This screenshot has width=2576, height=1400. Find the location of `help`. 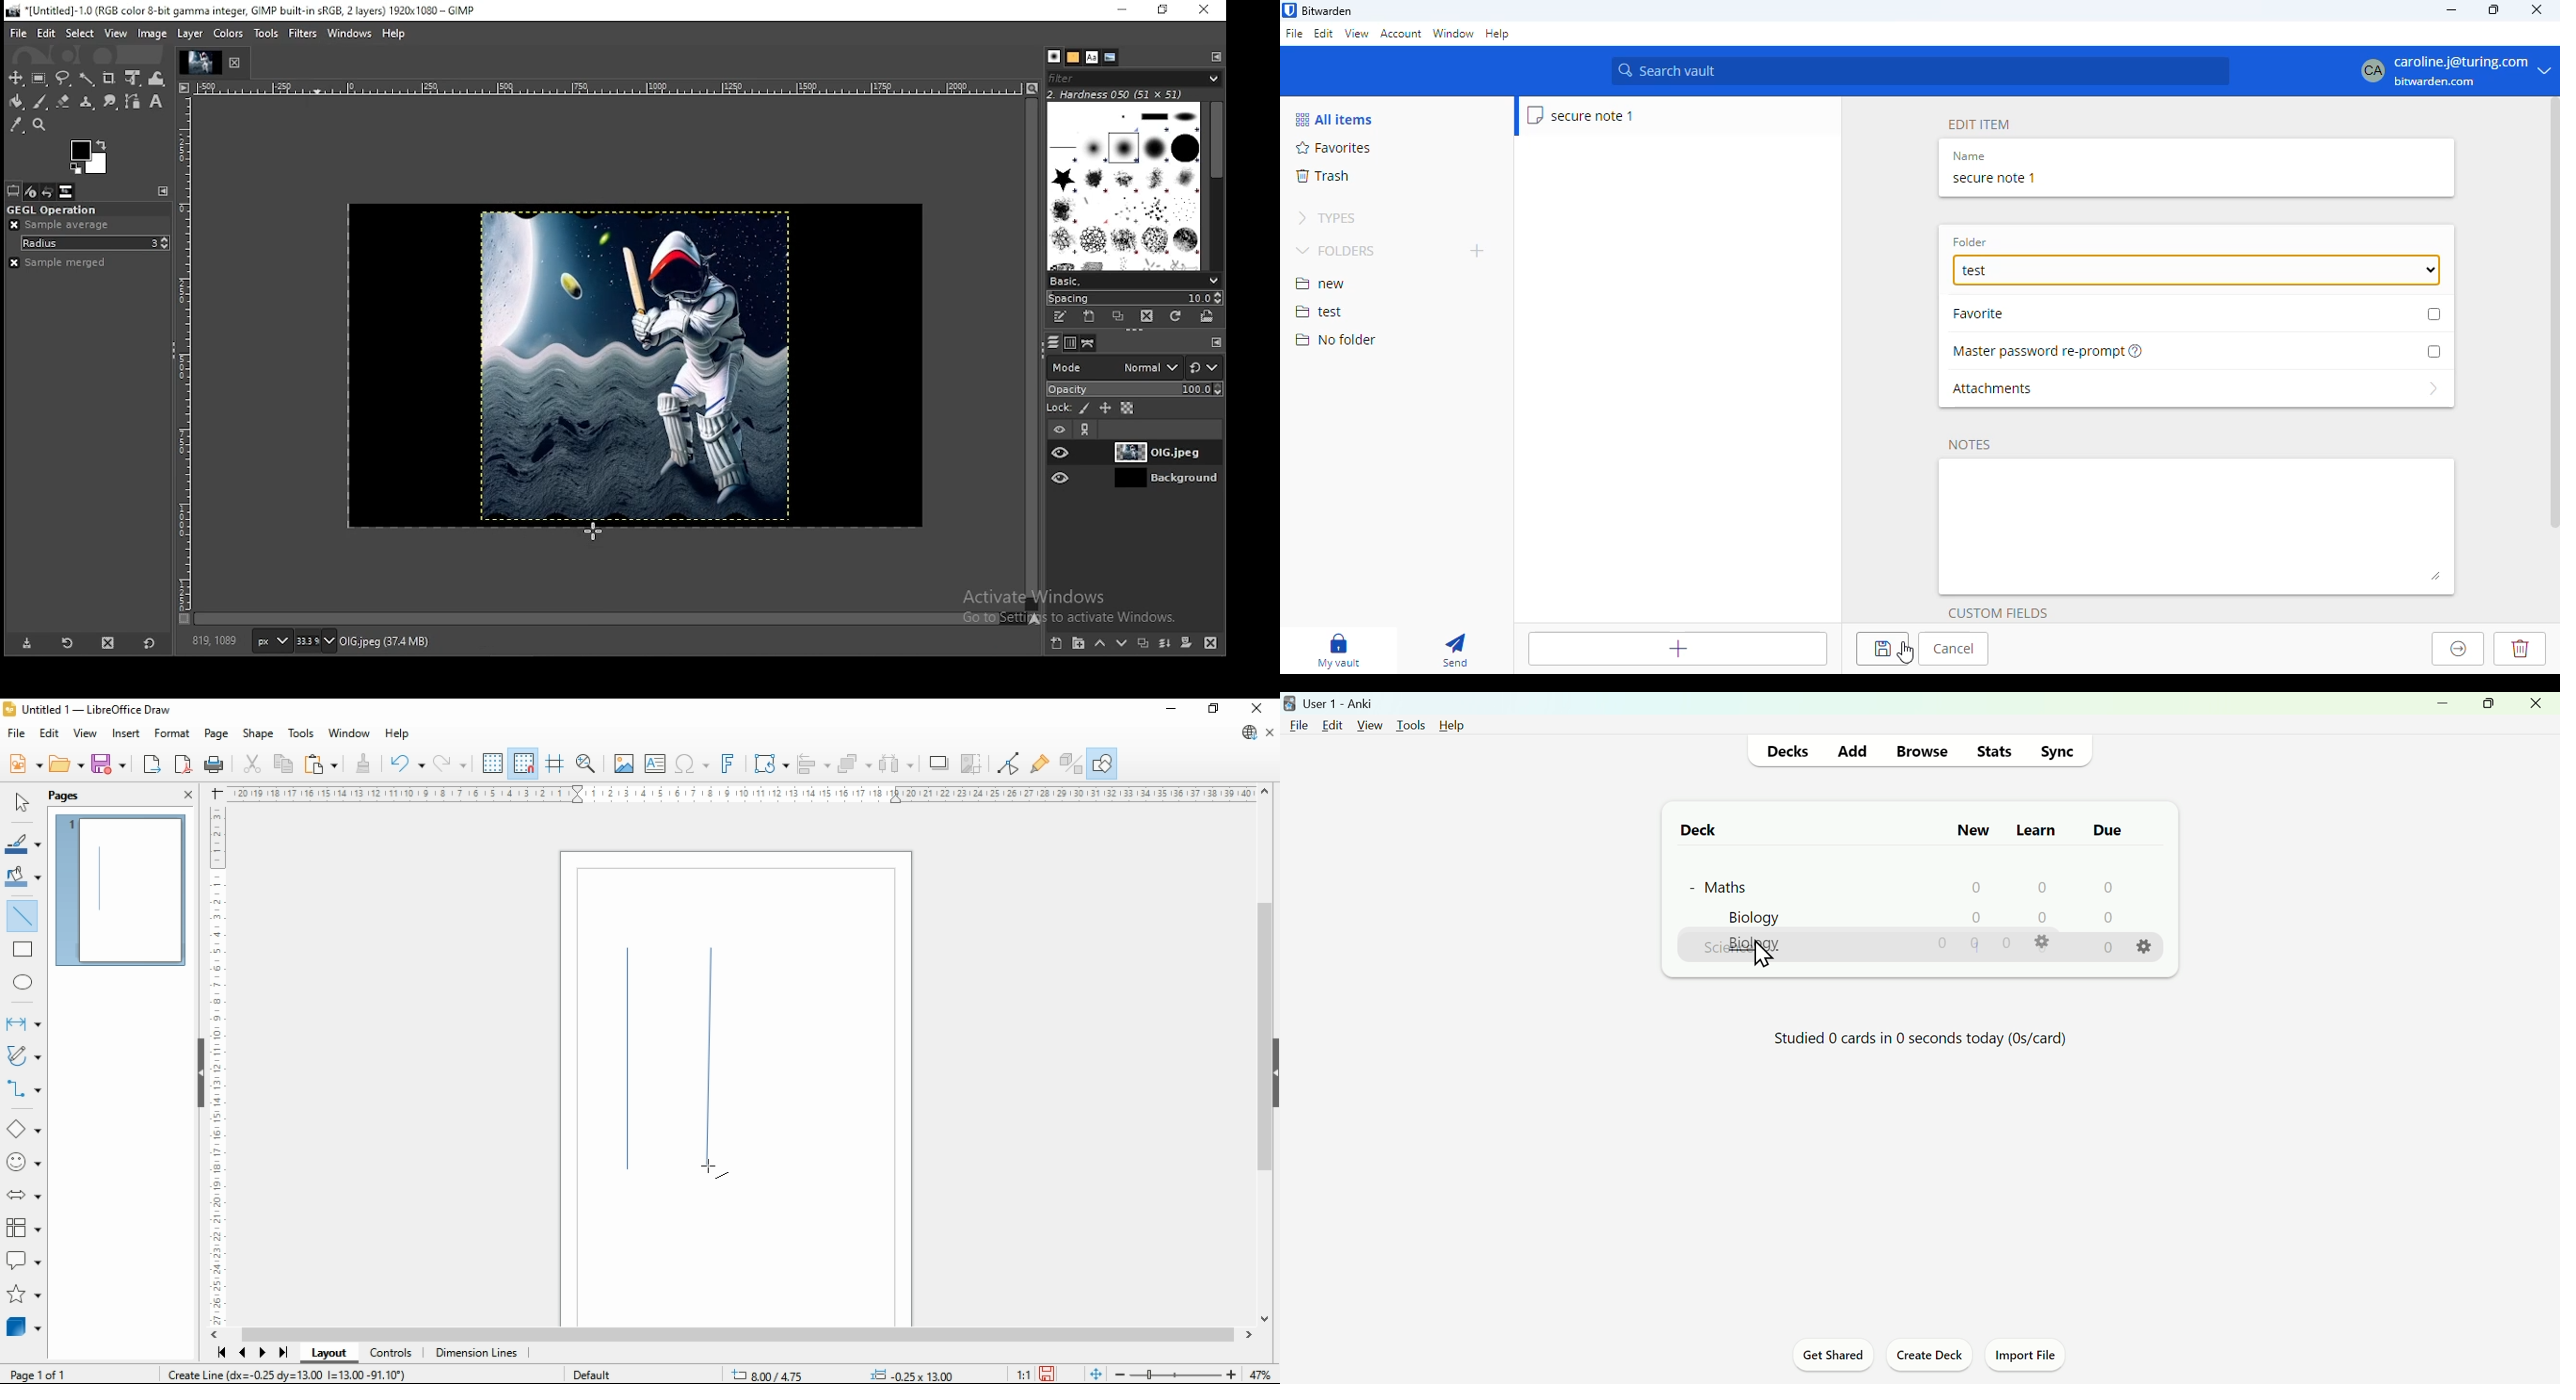

help is located at coordinates (1454, 727).